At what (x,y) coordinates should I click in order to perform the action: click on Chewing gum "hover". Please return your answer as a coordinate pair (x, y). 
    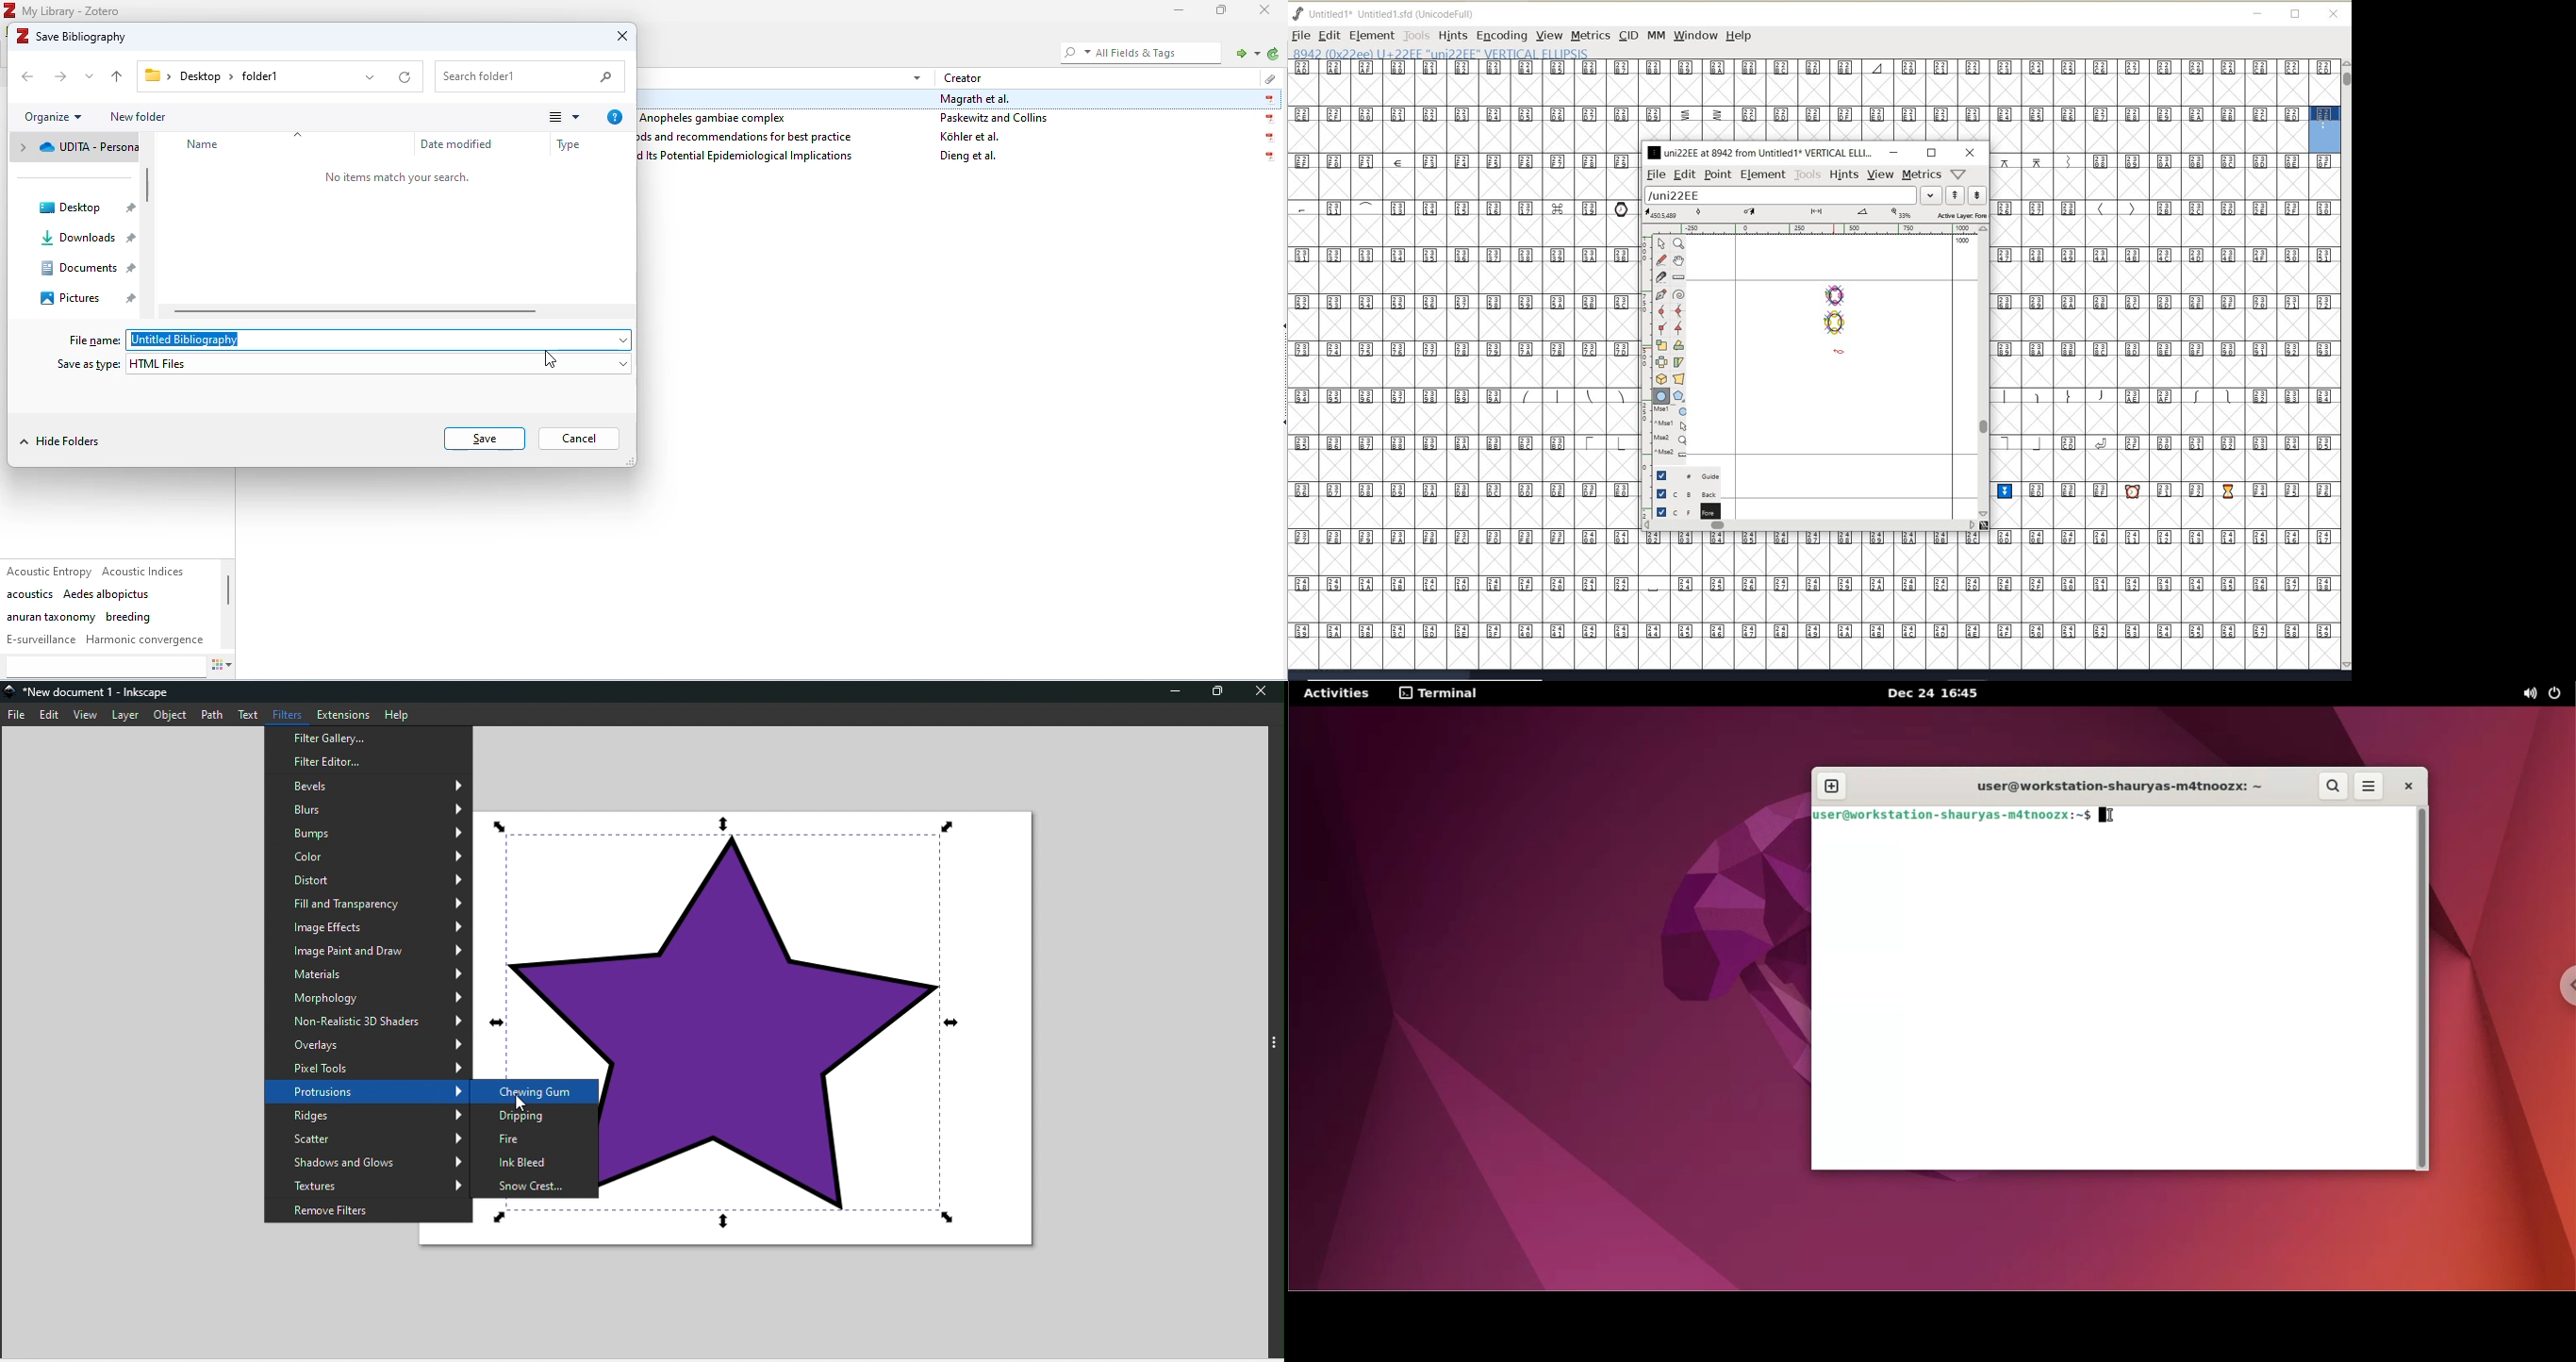
    Looking at the image, I should click on (535, 1090).